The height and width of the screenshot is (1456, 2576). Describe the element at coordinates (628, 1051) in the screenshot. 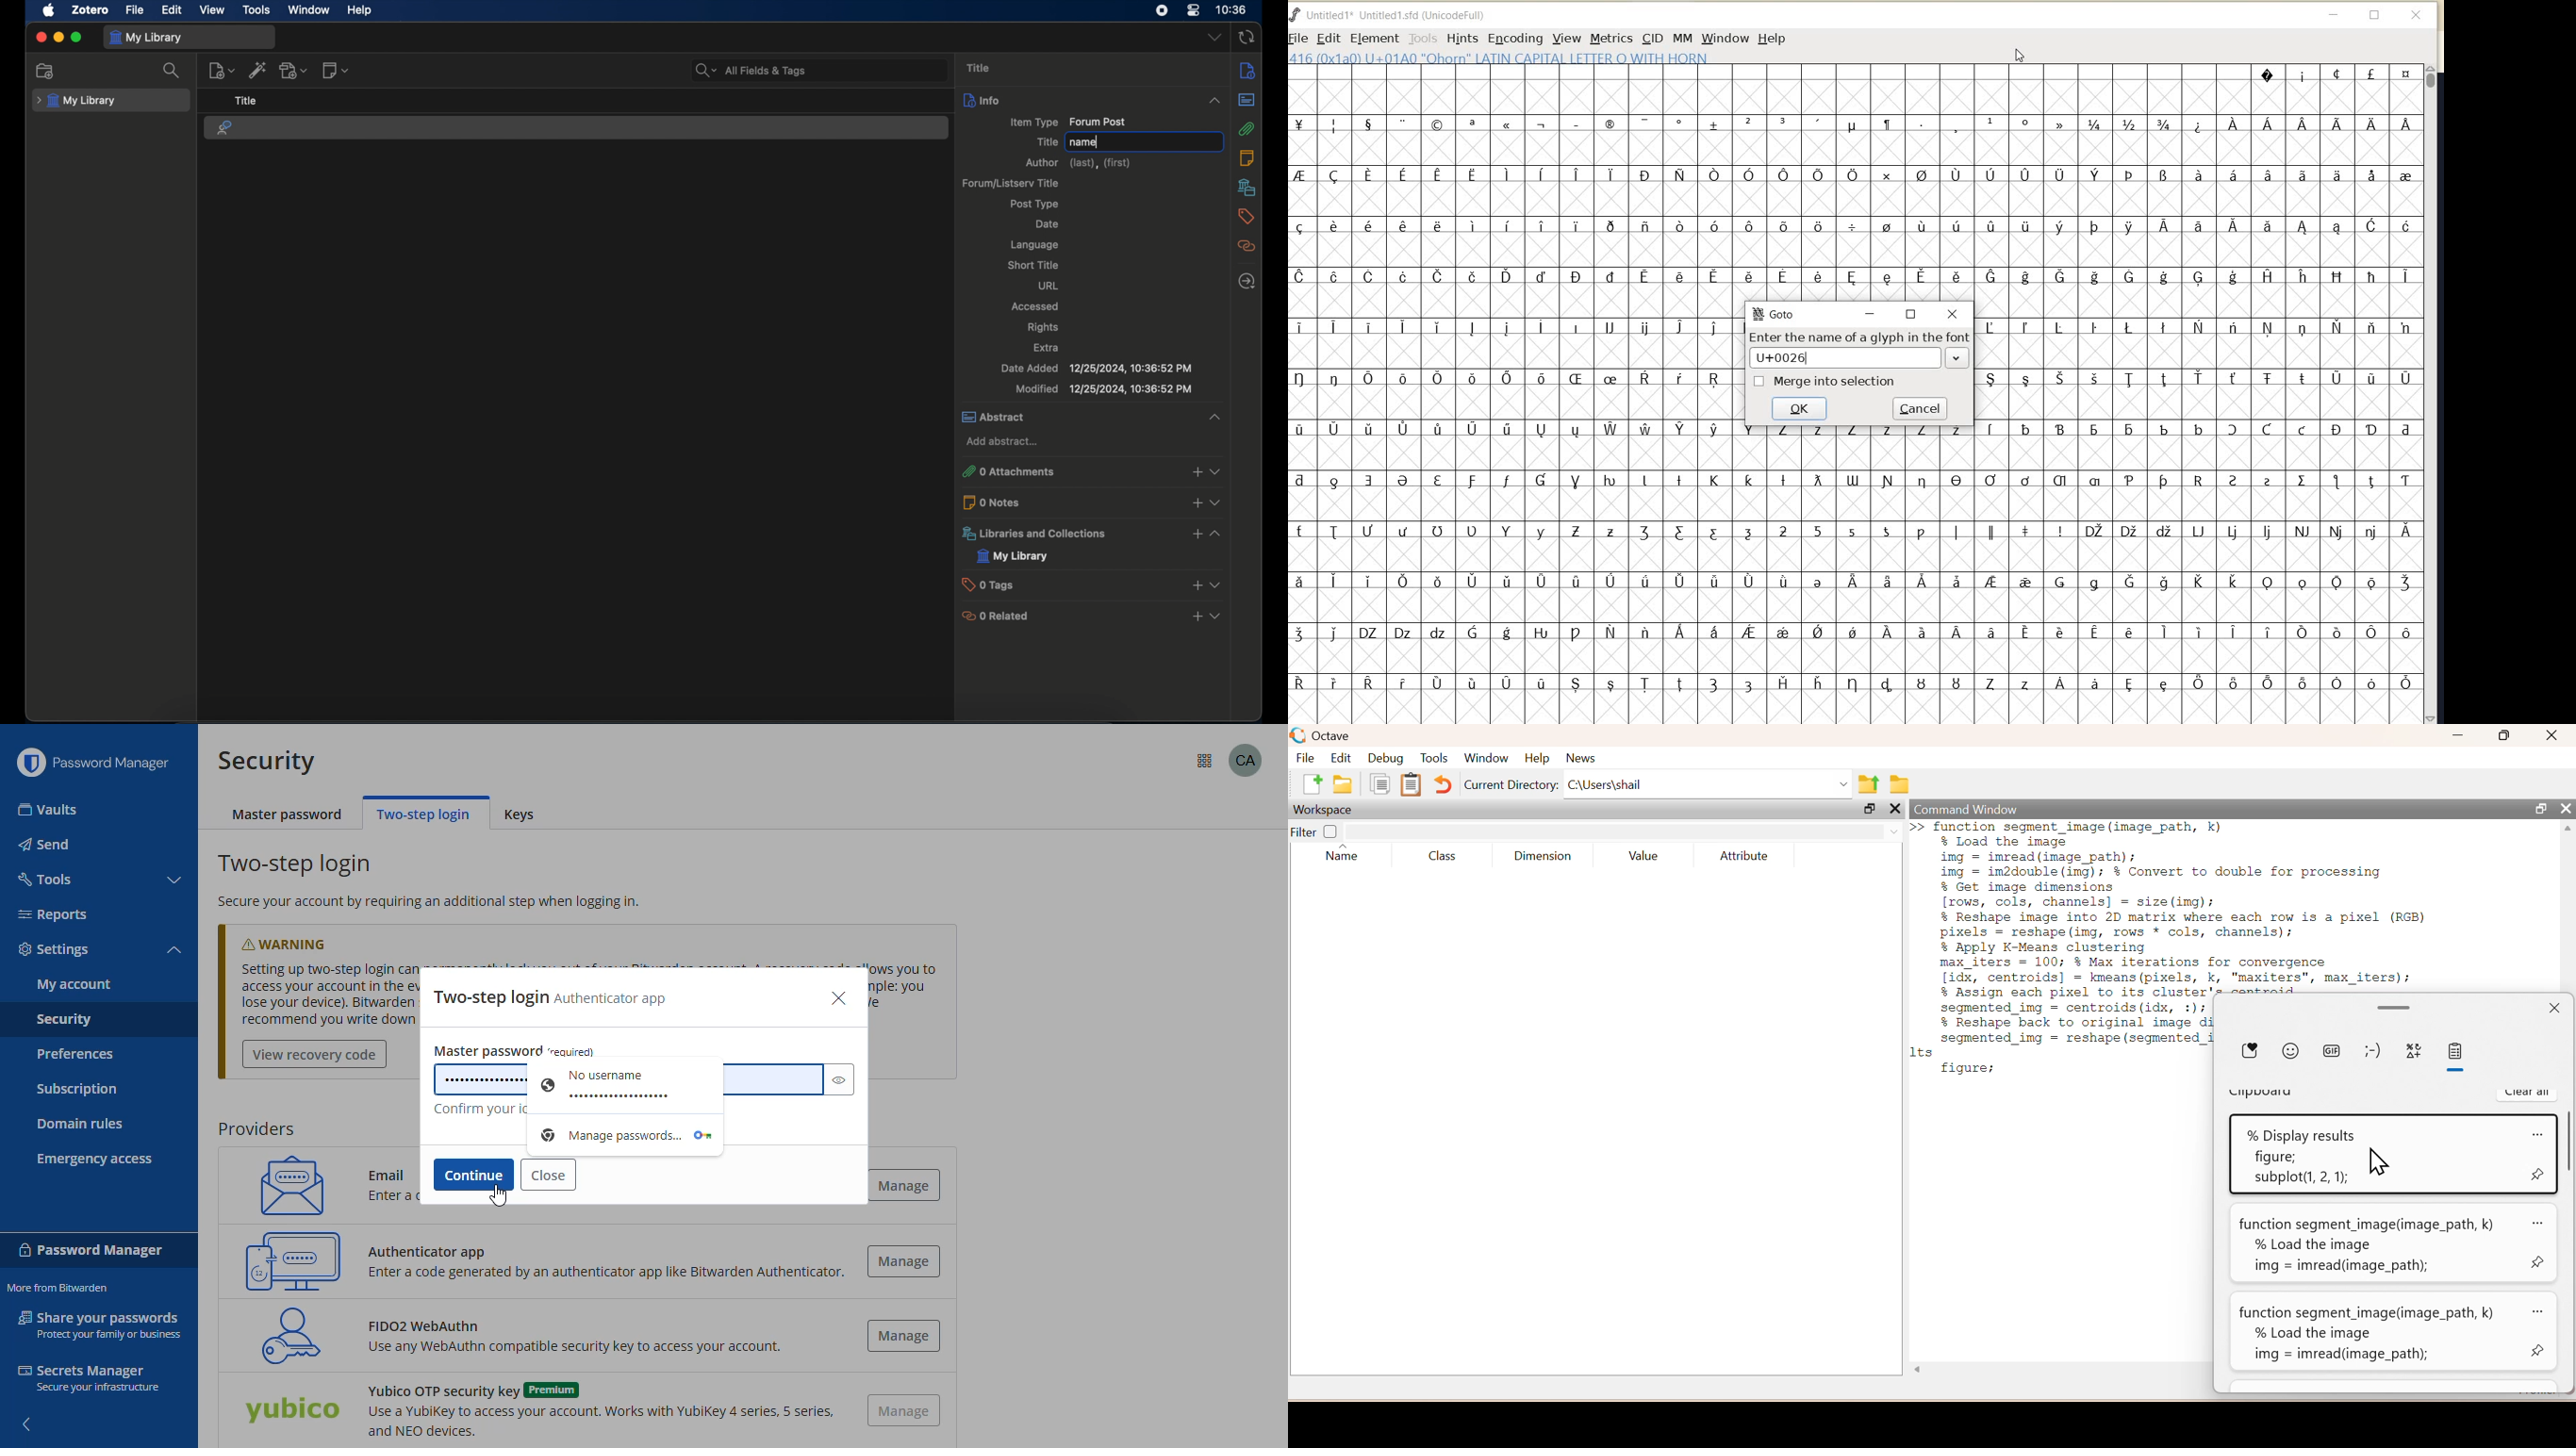

I see `master password (required)` at that location.